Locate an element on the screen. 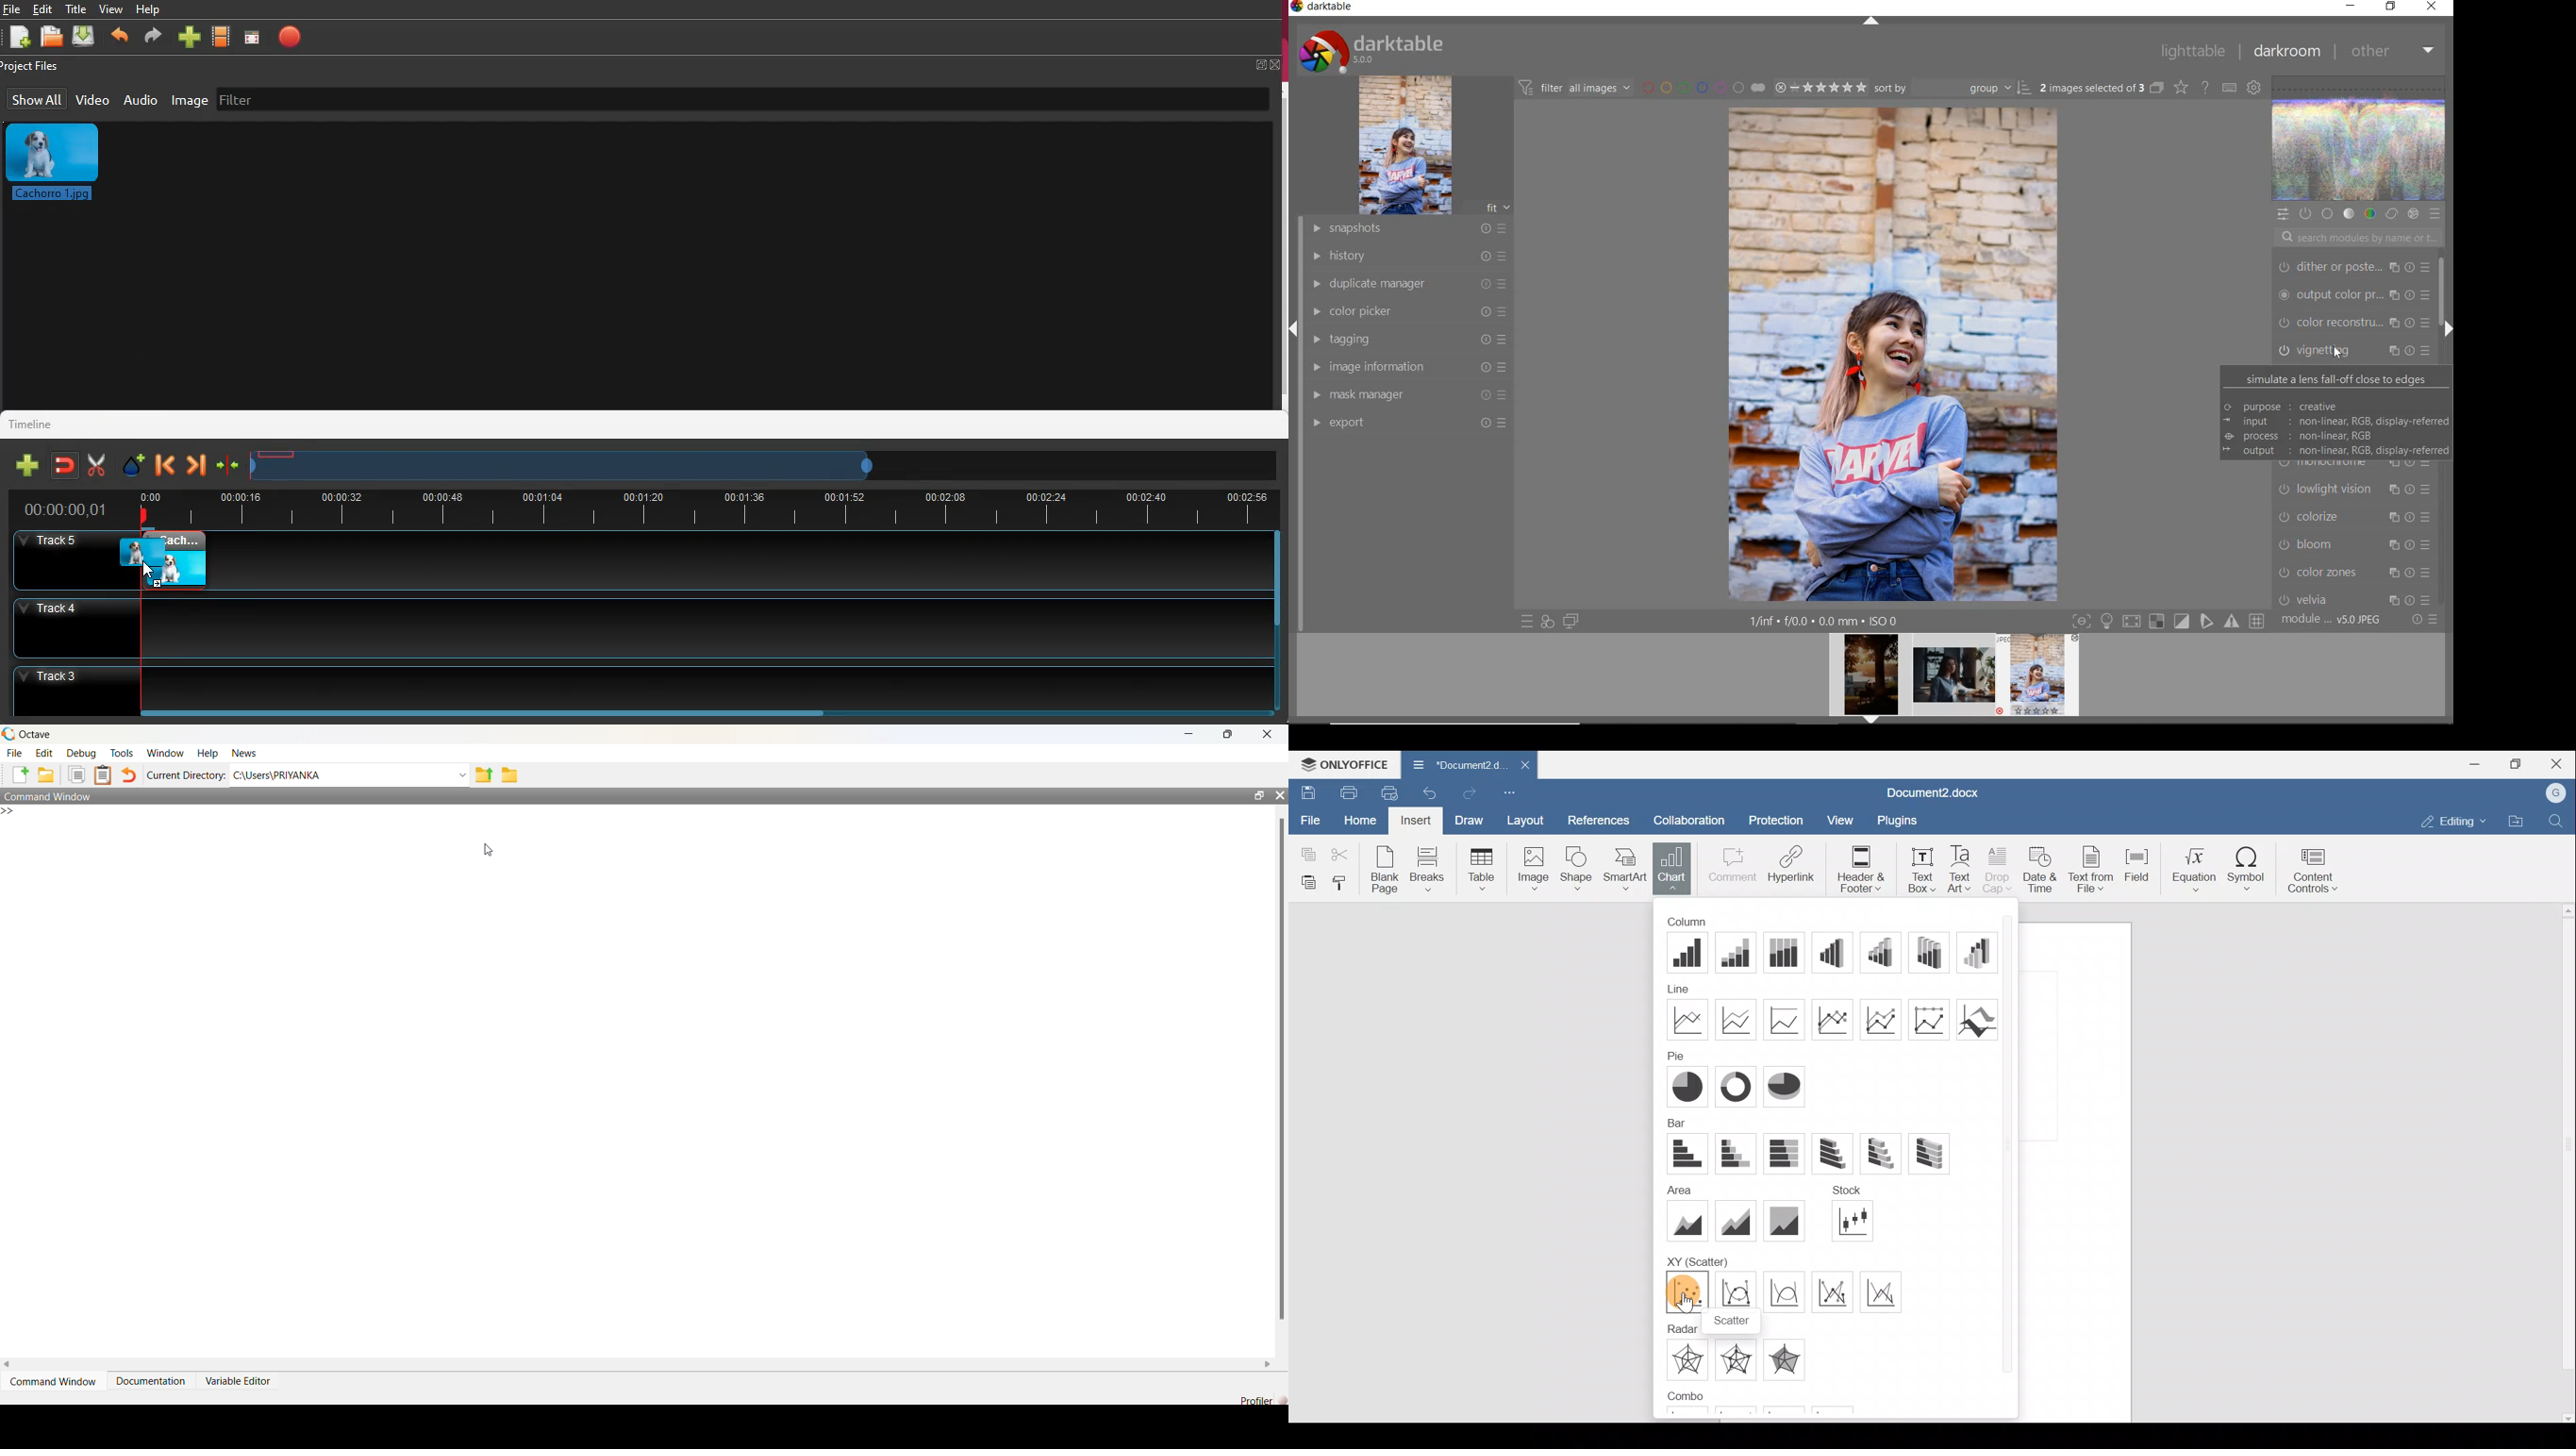  Scatter with straight lines is located at coordinates (1887, 1291).